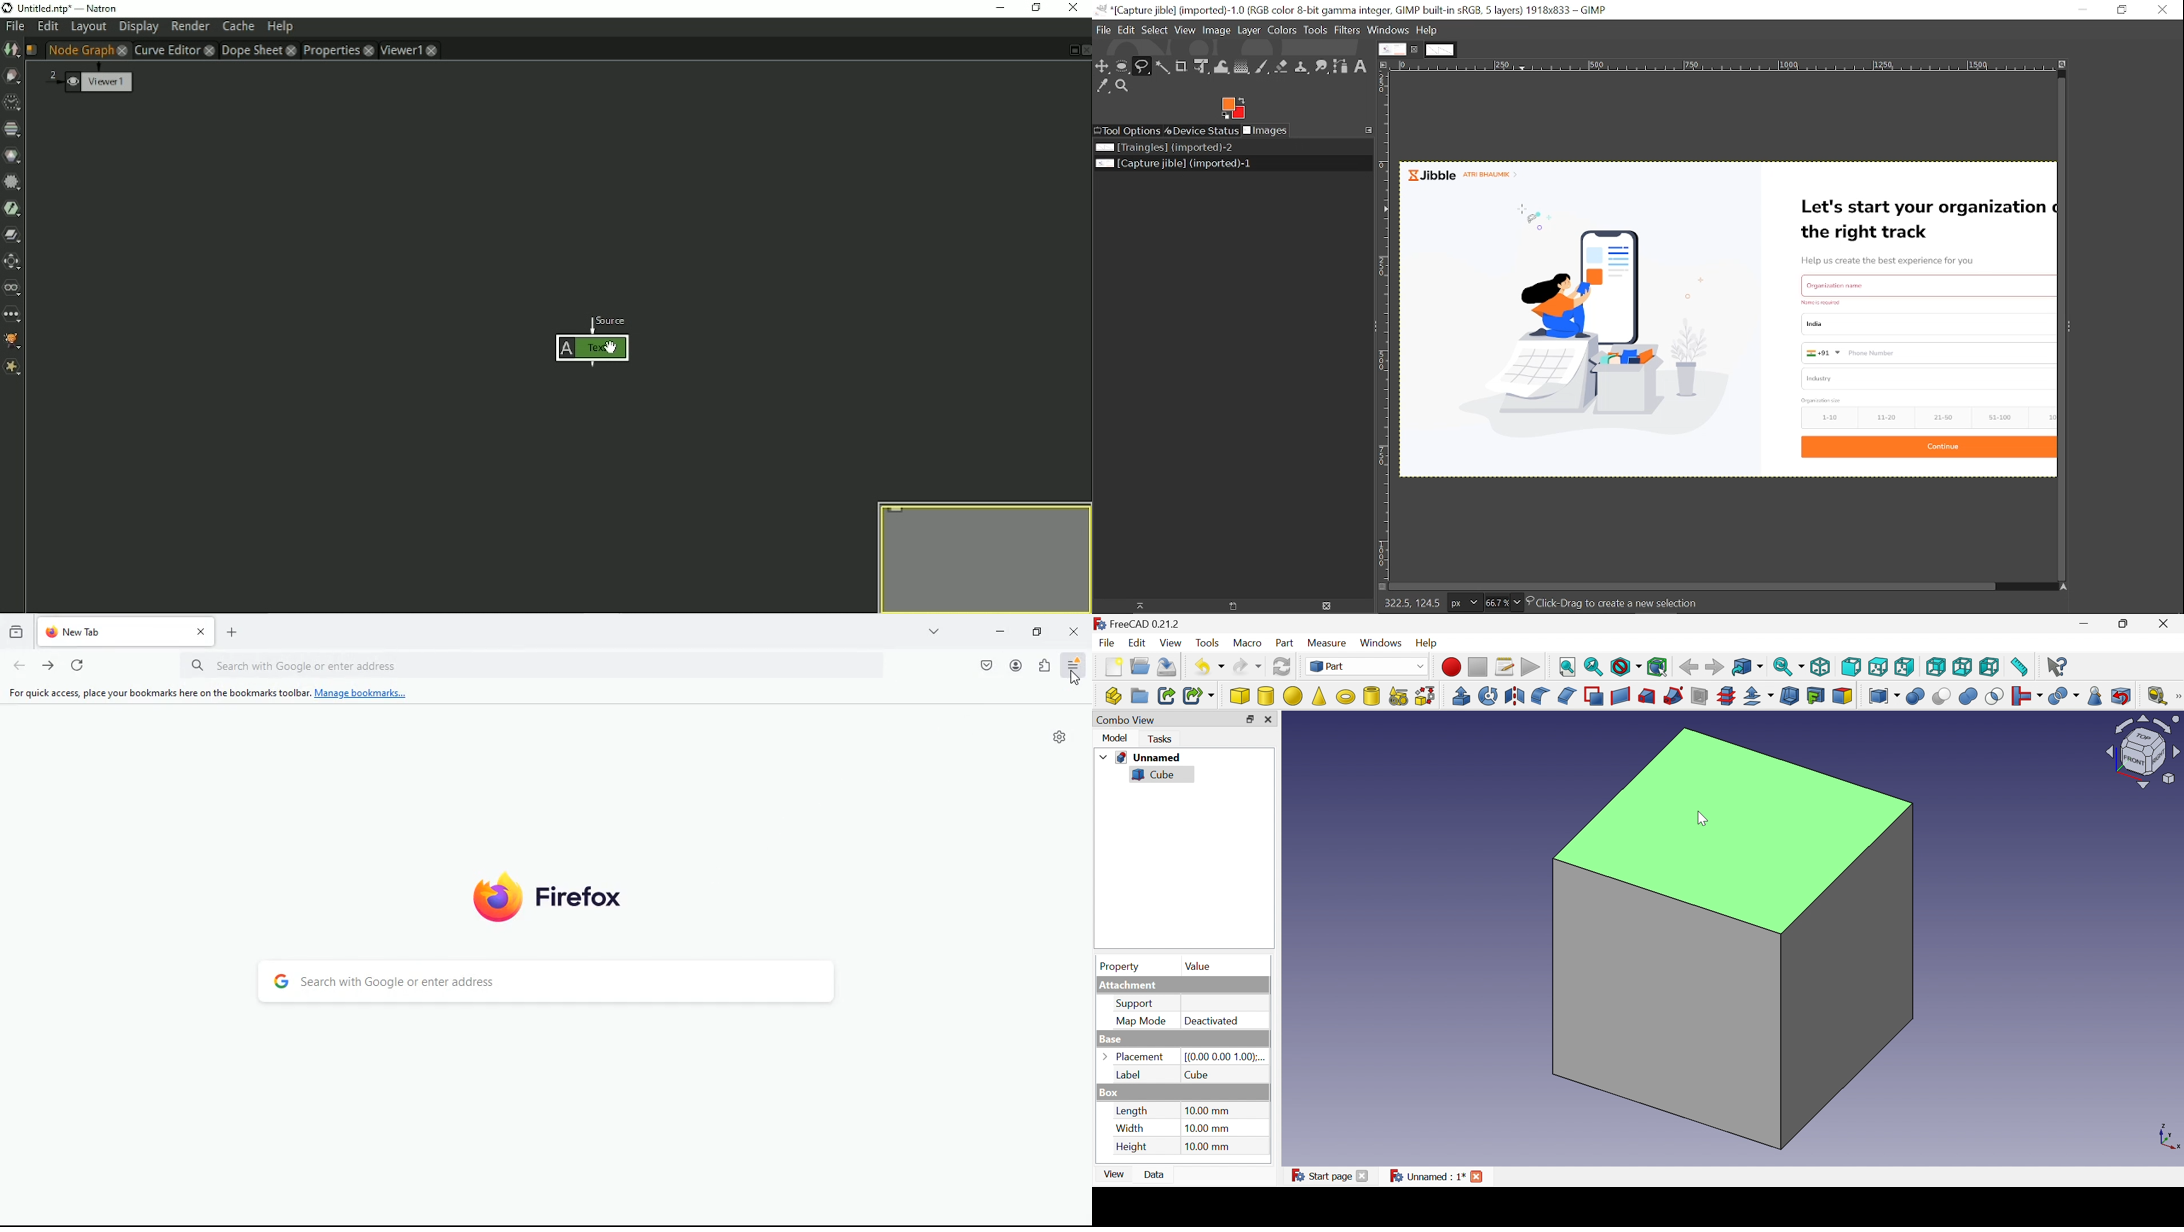  What do you see at coordinates (1120, 966) in the screenshot?
I see `Property` at bounding box center [1120, 966].